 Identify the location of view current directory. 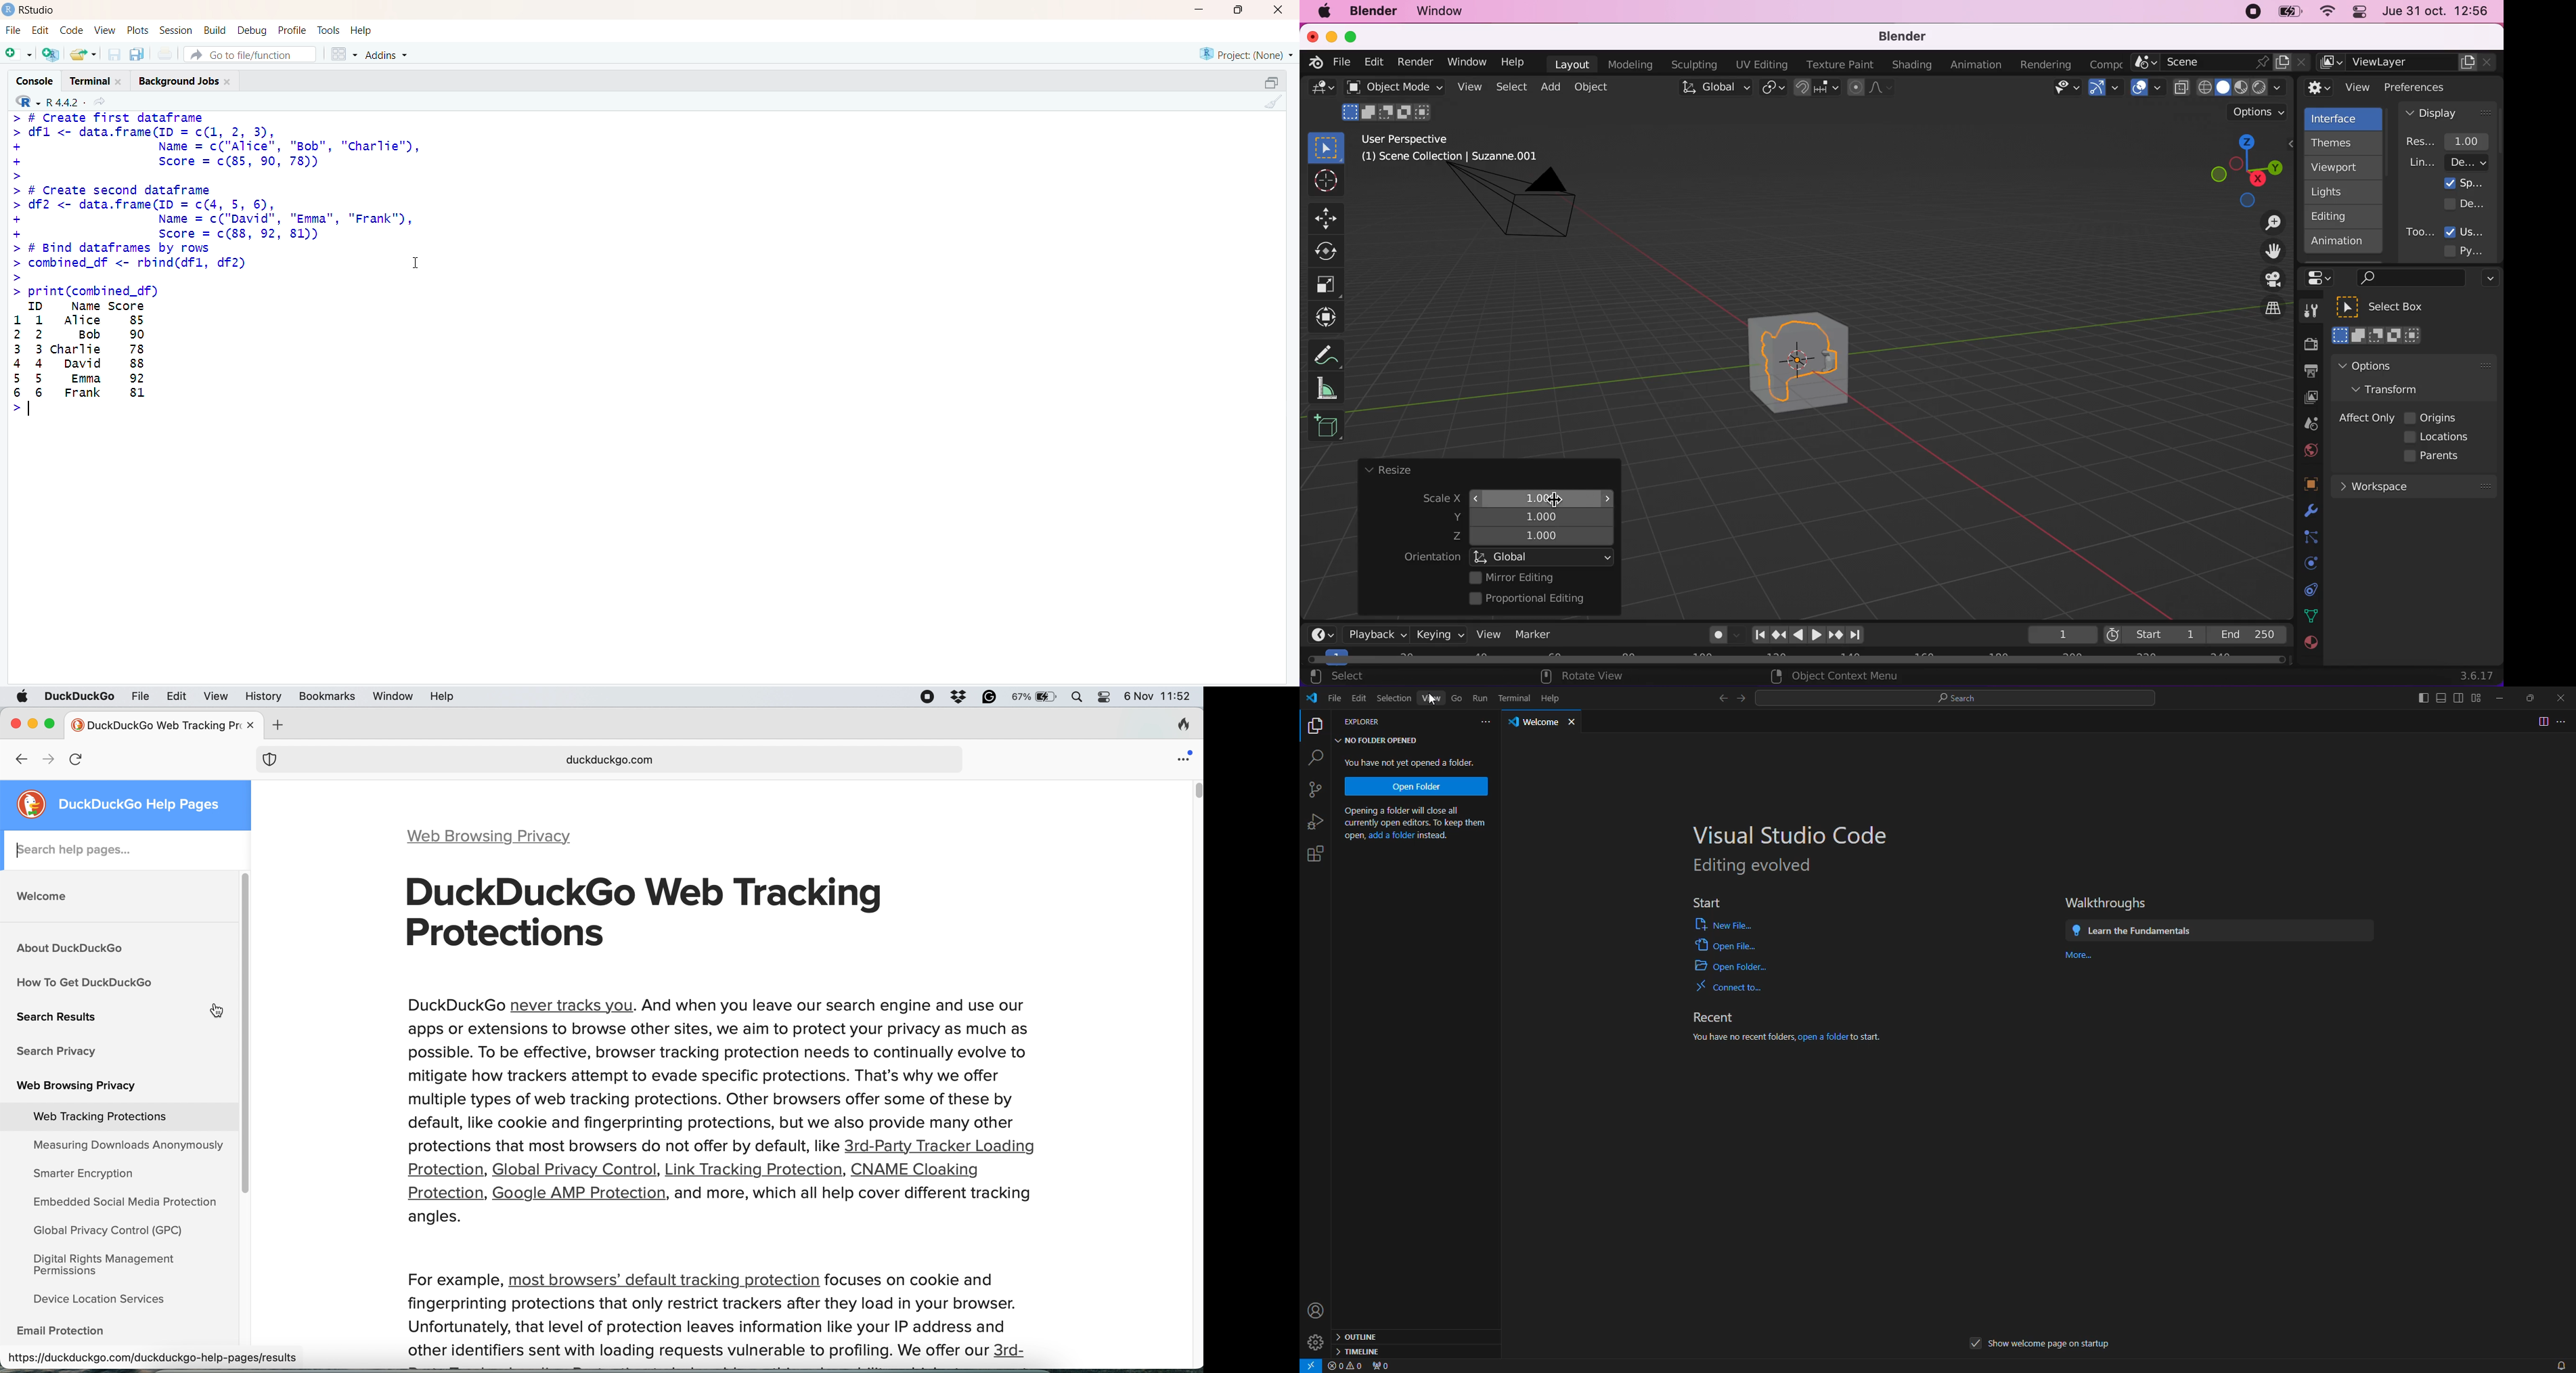
(99, 101).